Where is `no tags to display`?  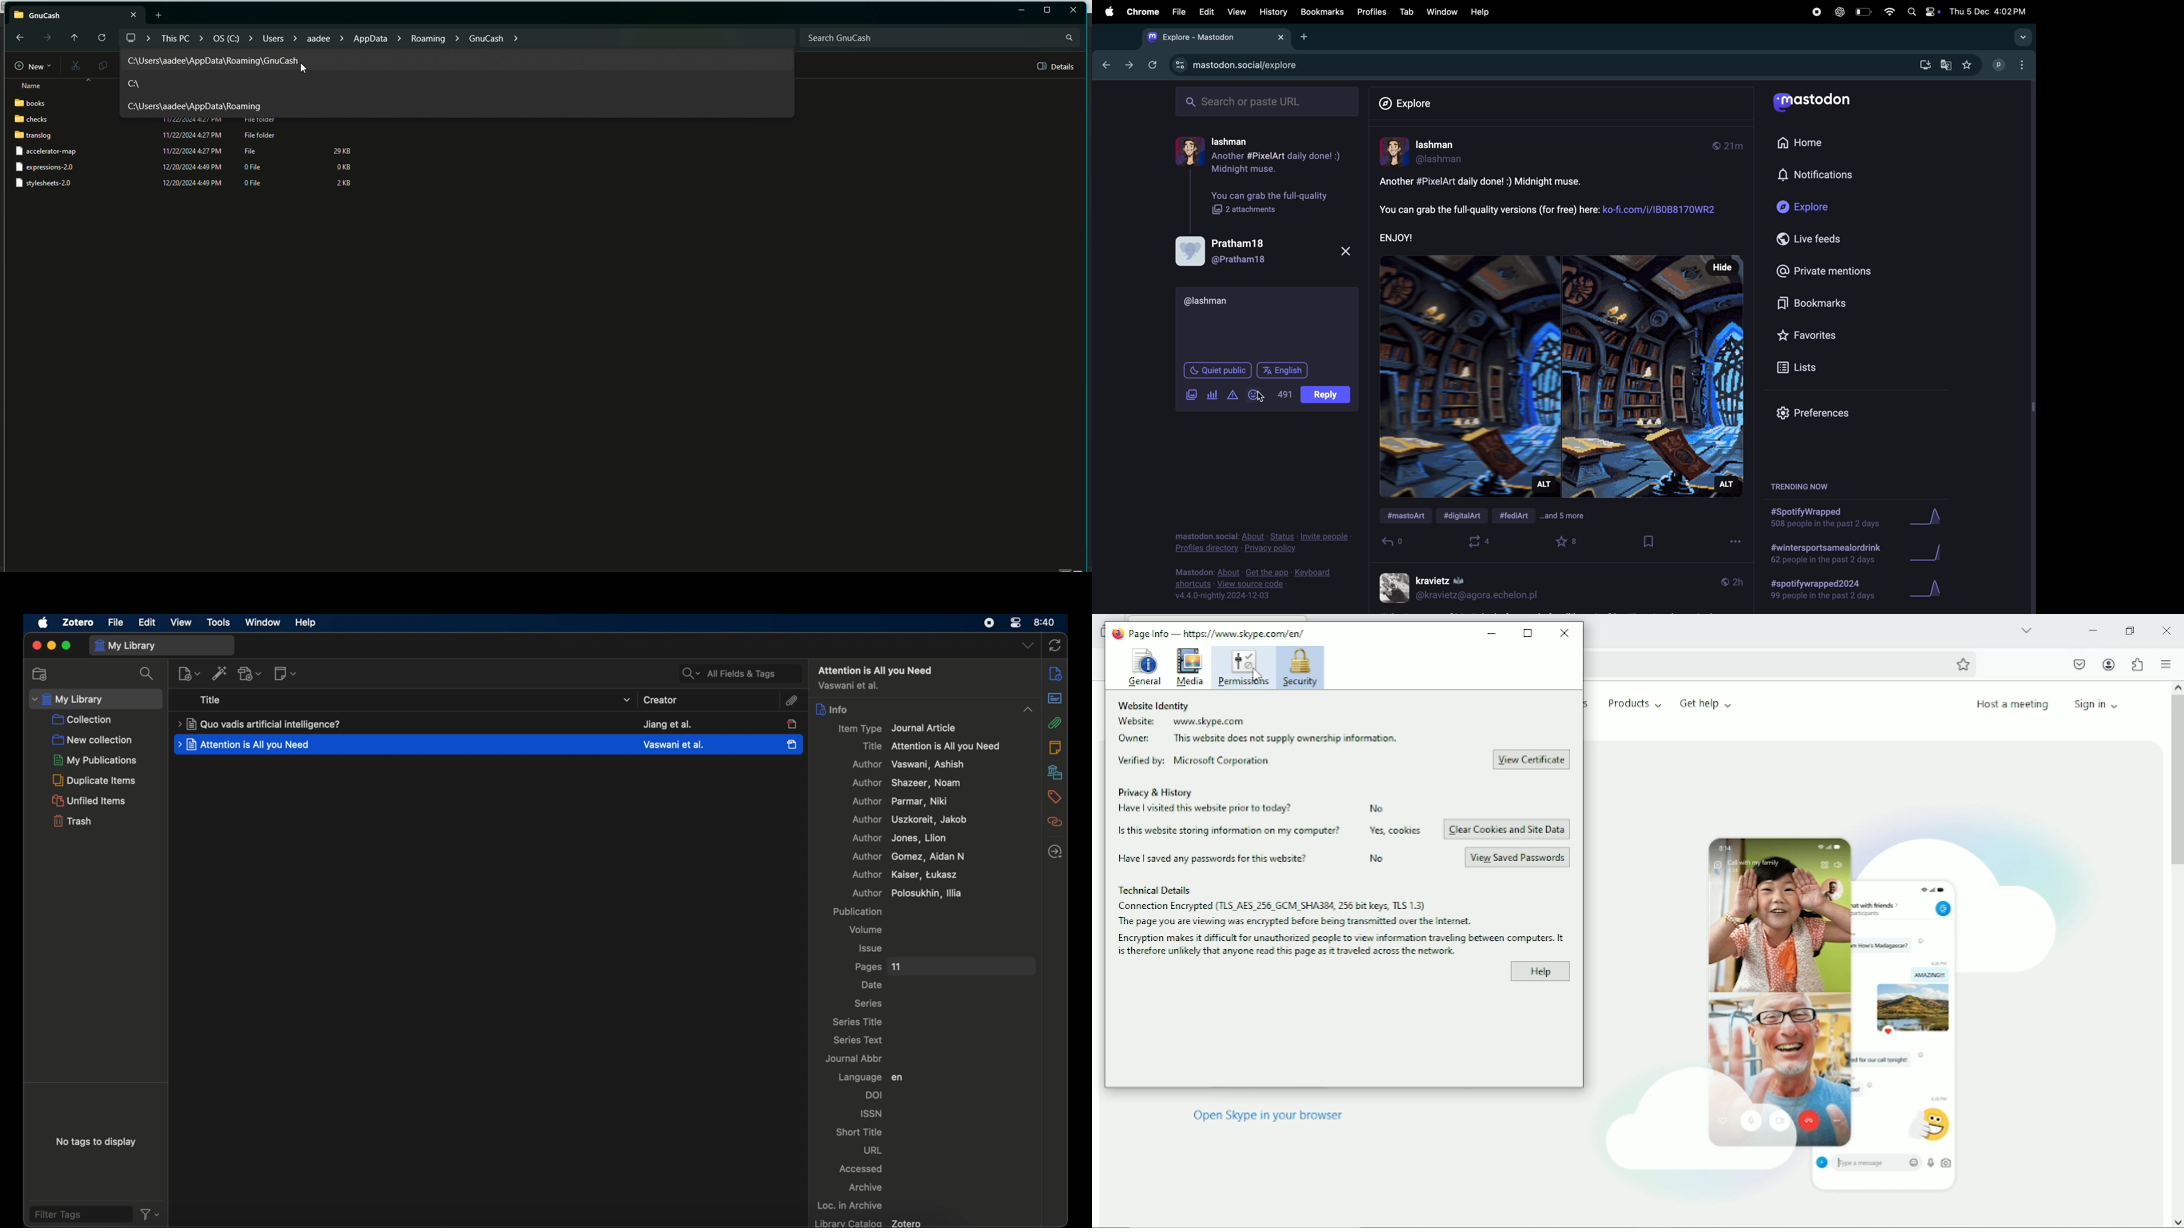
no tags to display is located at coordinates (97, 1142).